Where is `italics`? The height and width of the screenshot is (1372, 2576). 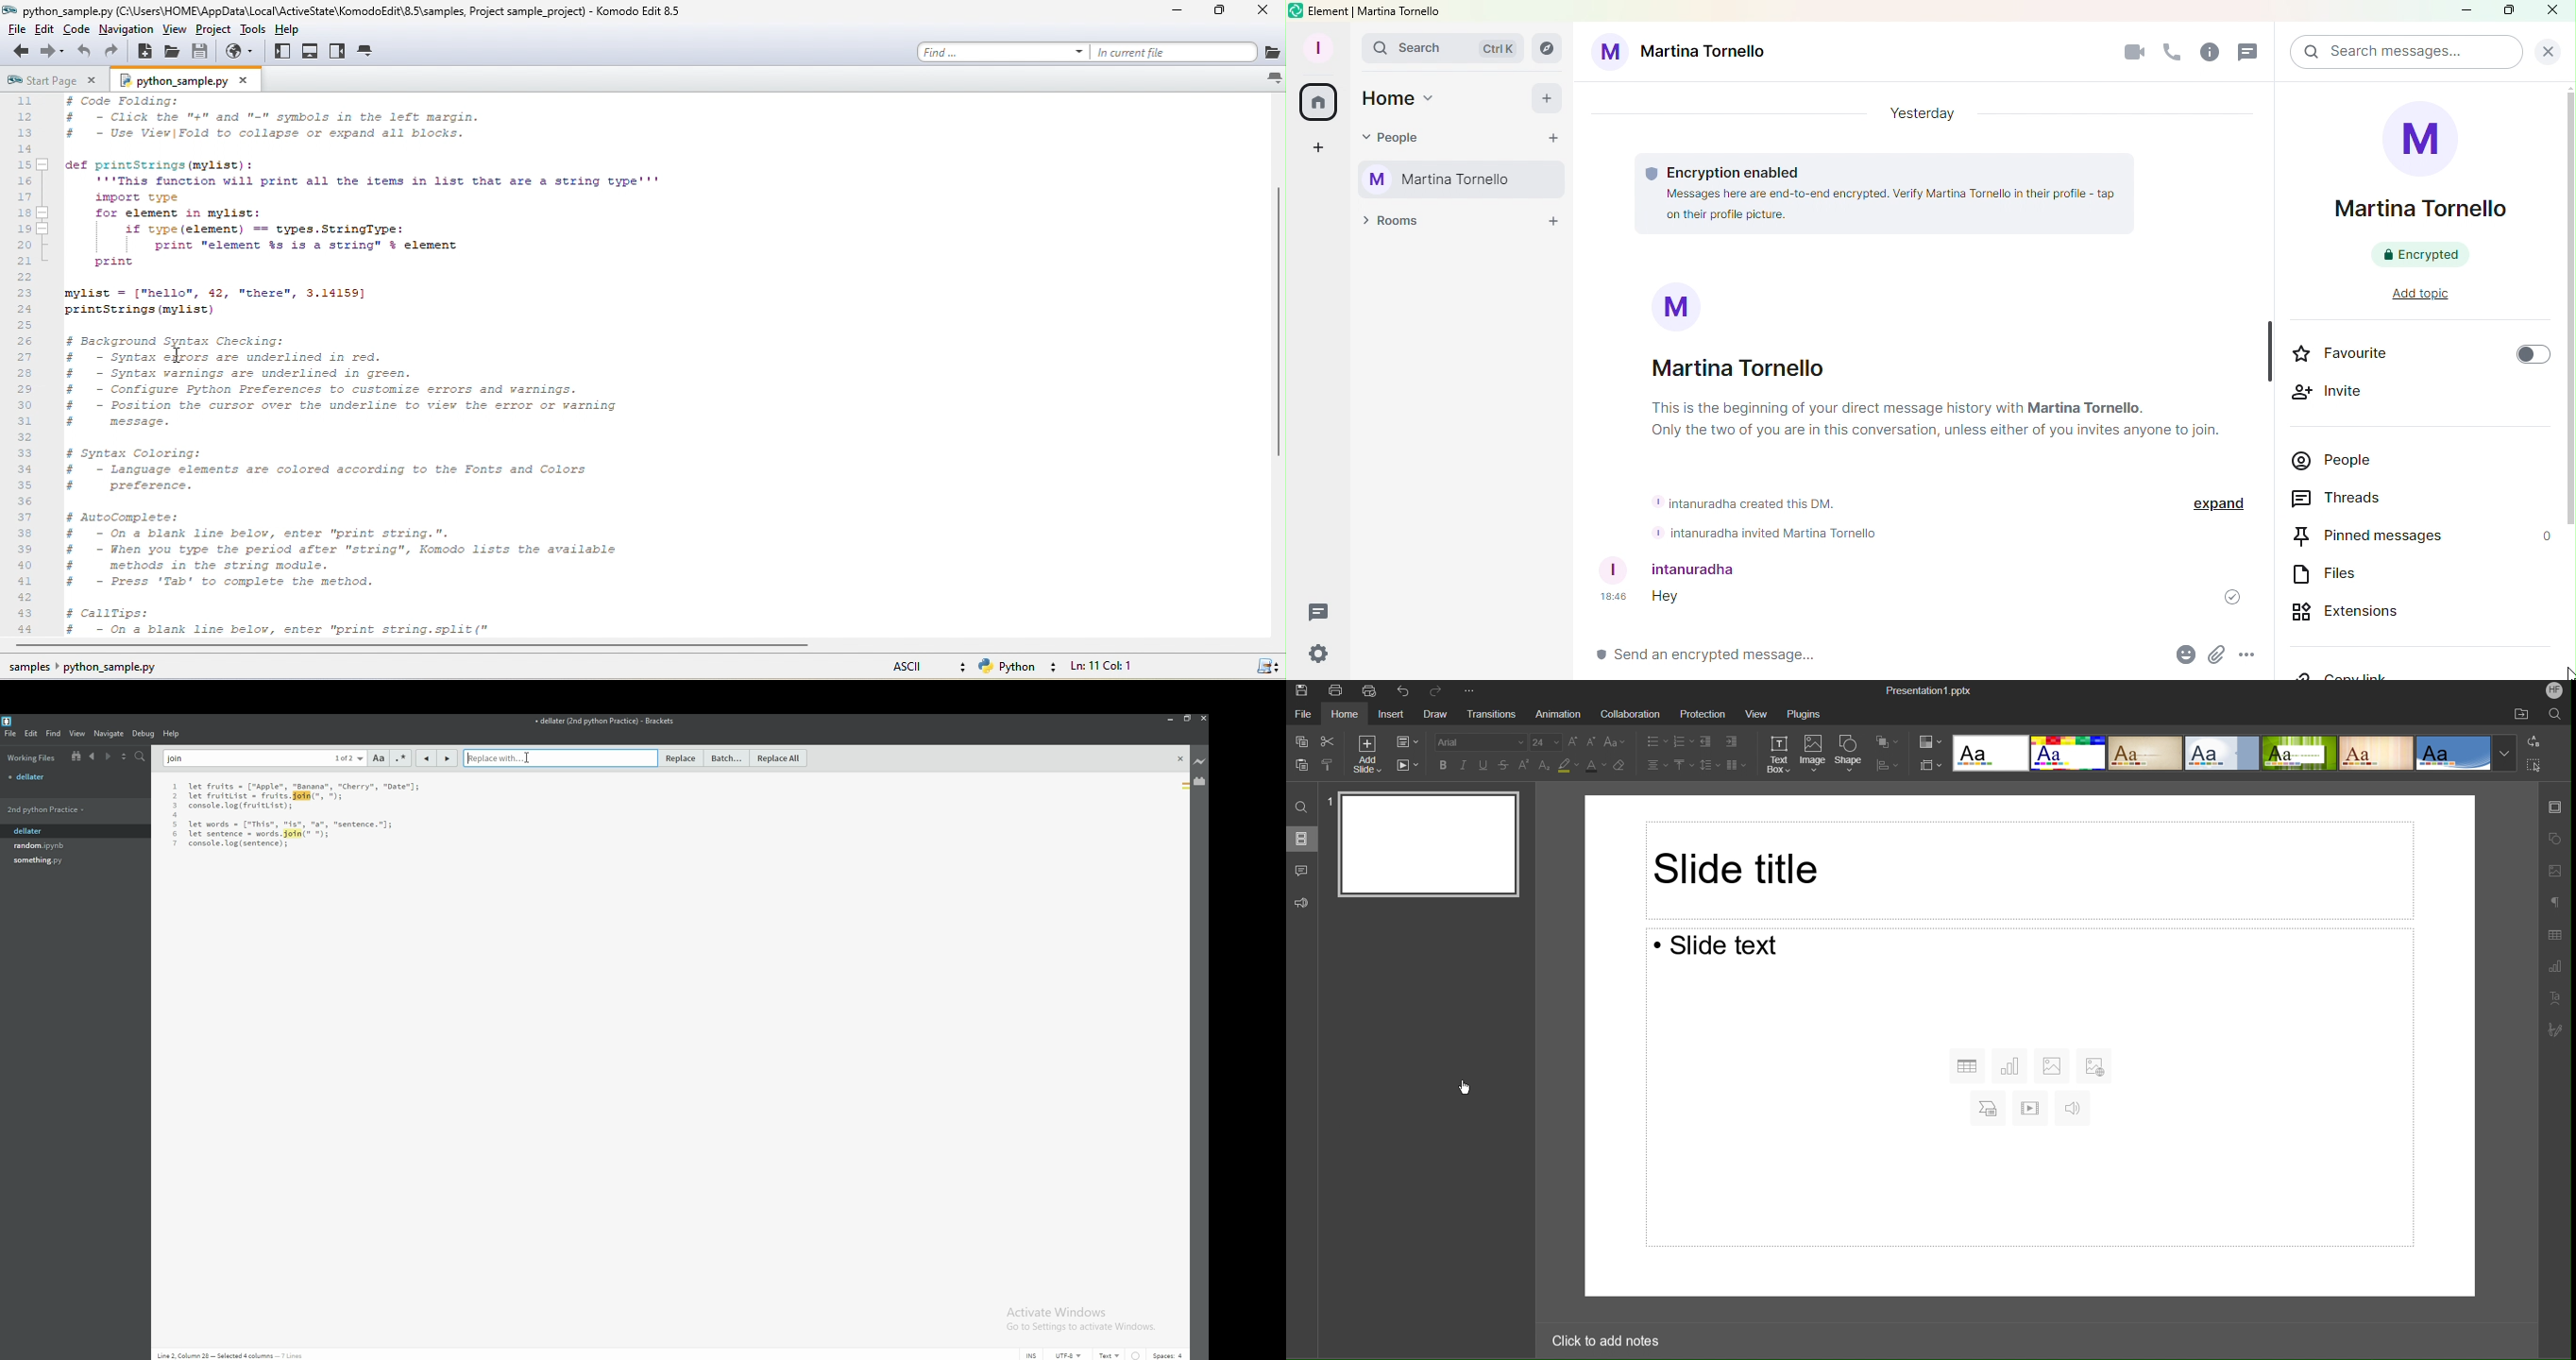
italics is located at coordinates (1462, 764).